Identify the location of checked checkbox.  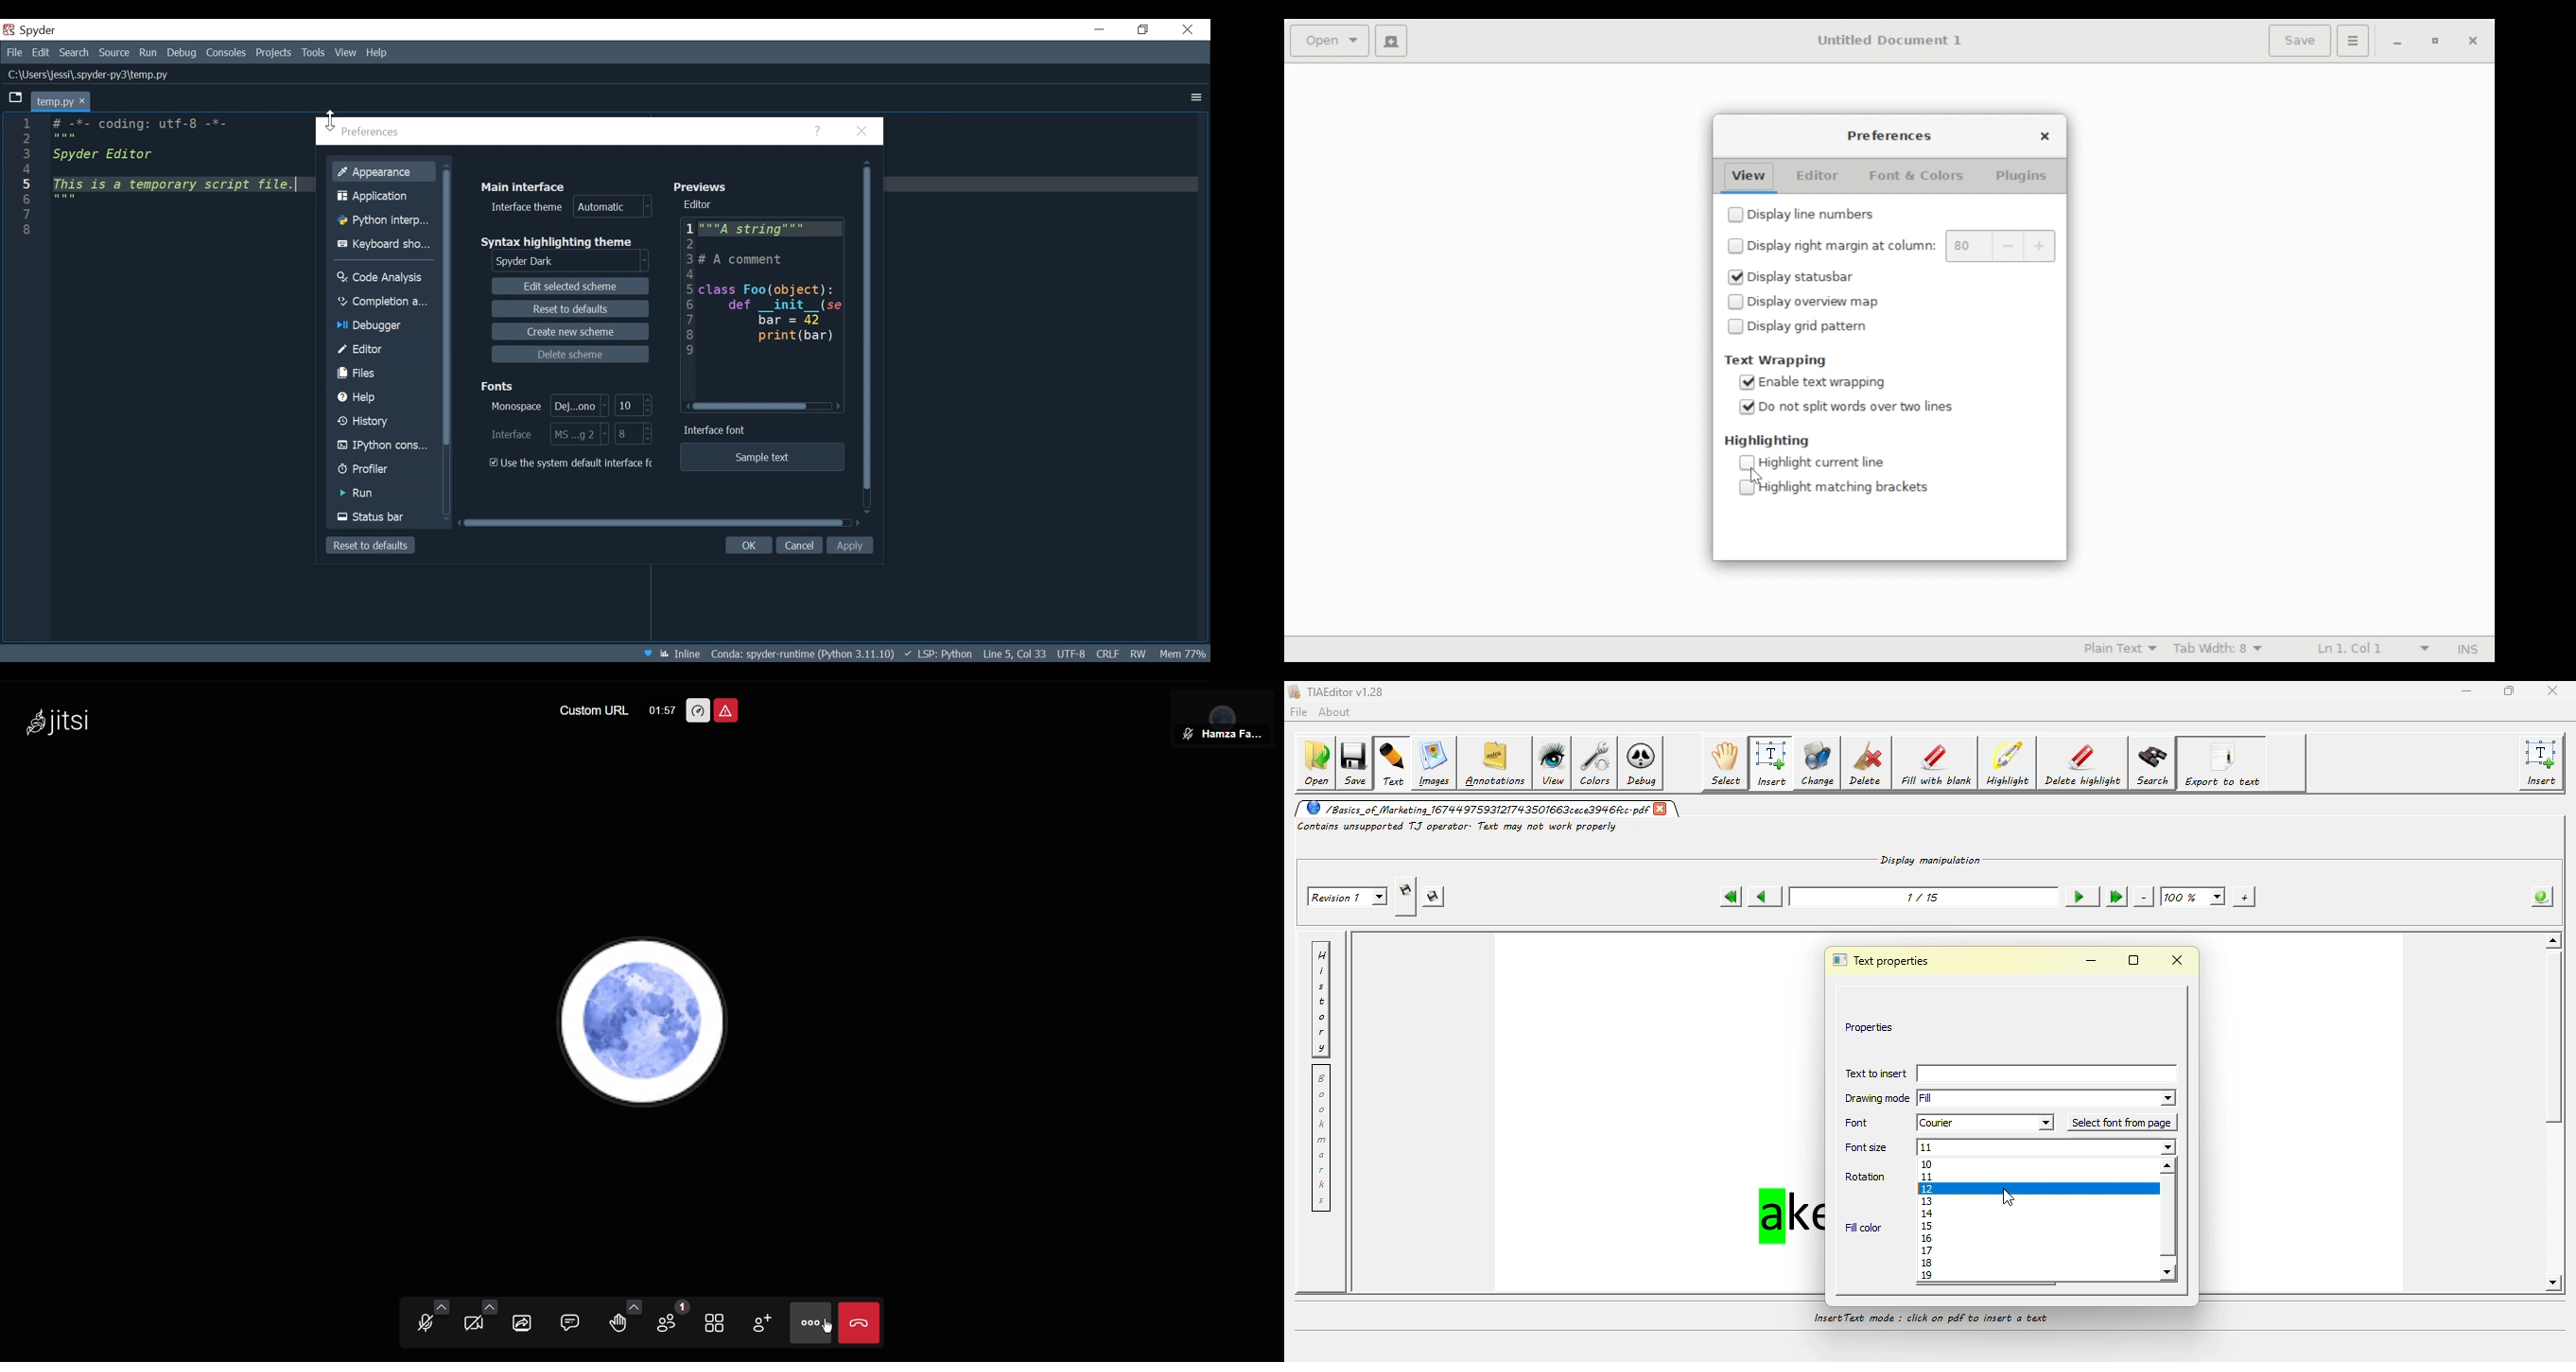
(1746, 383).